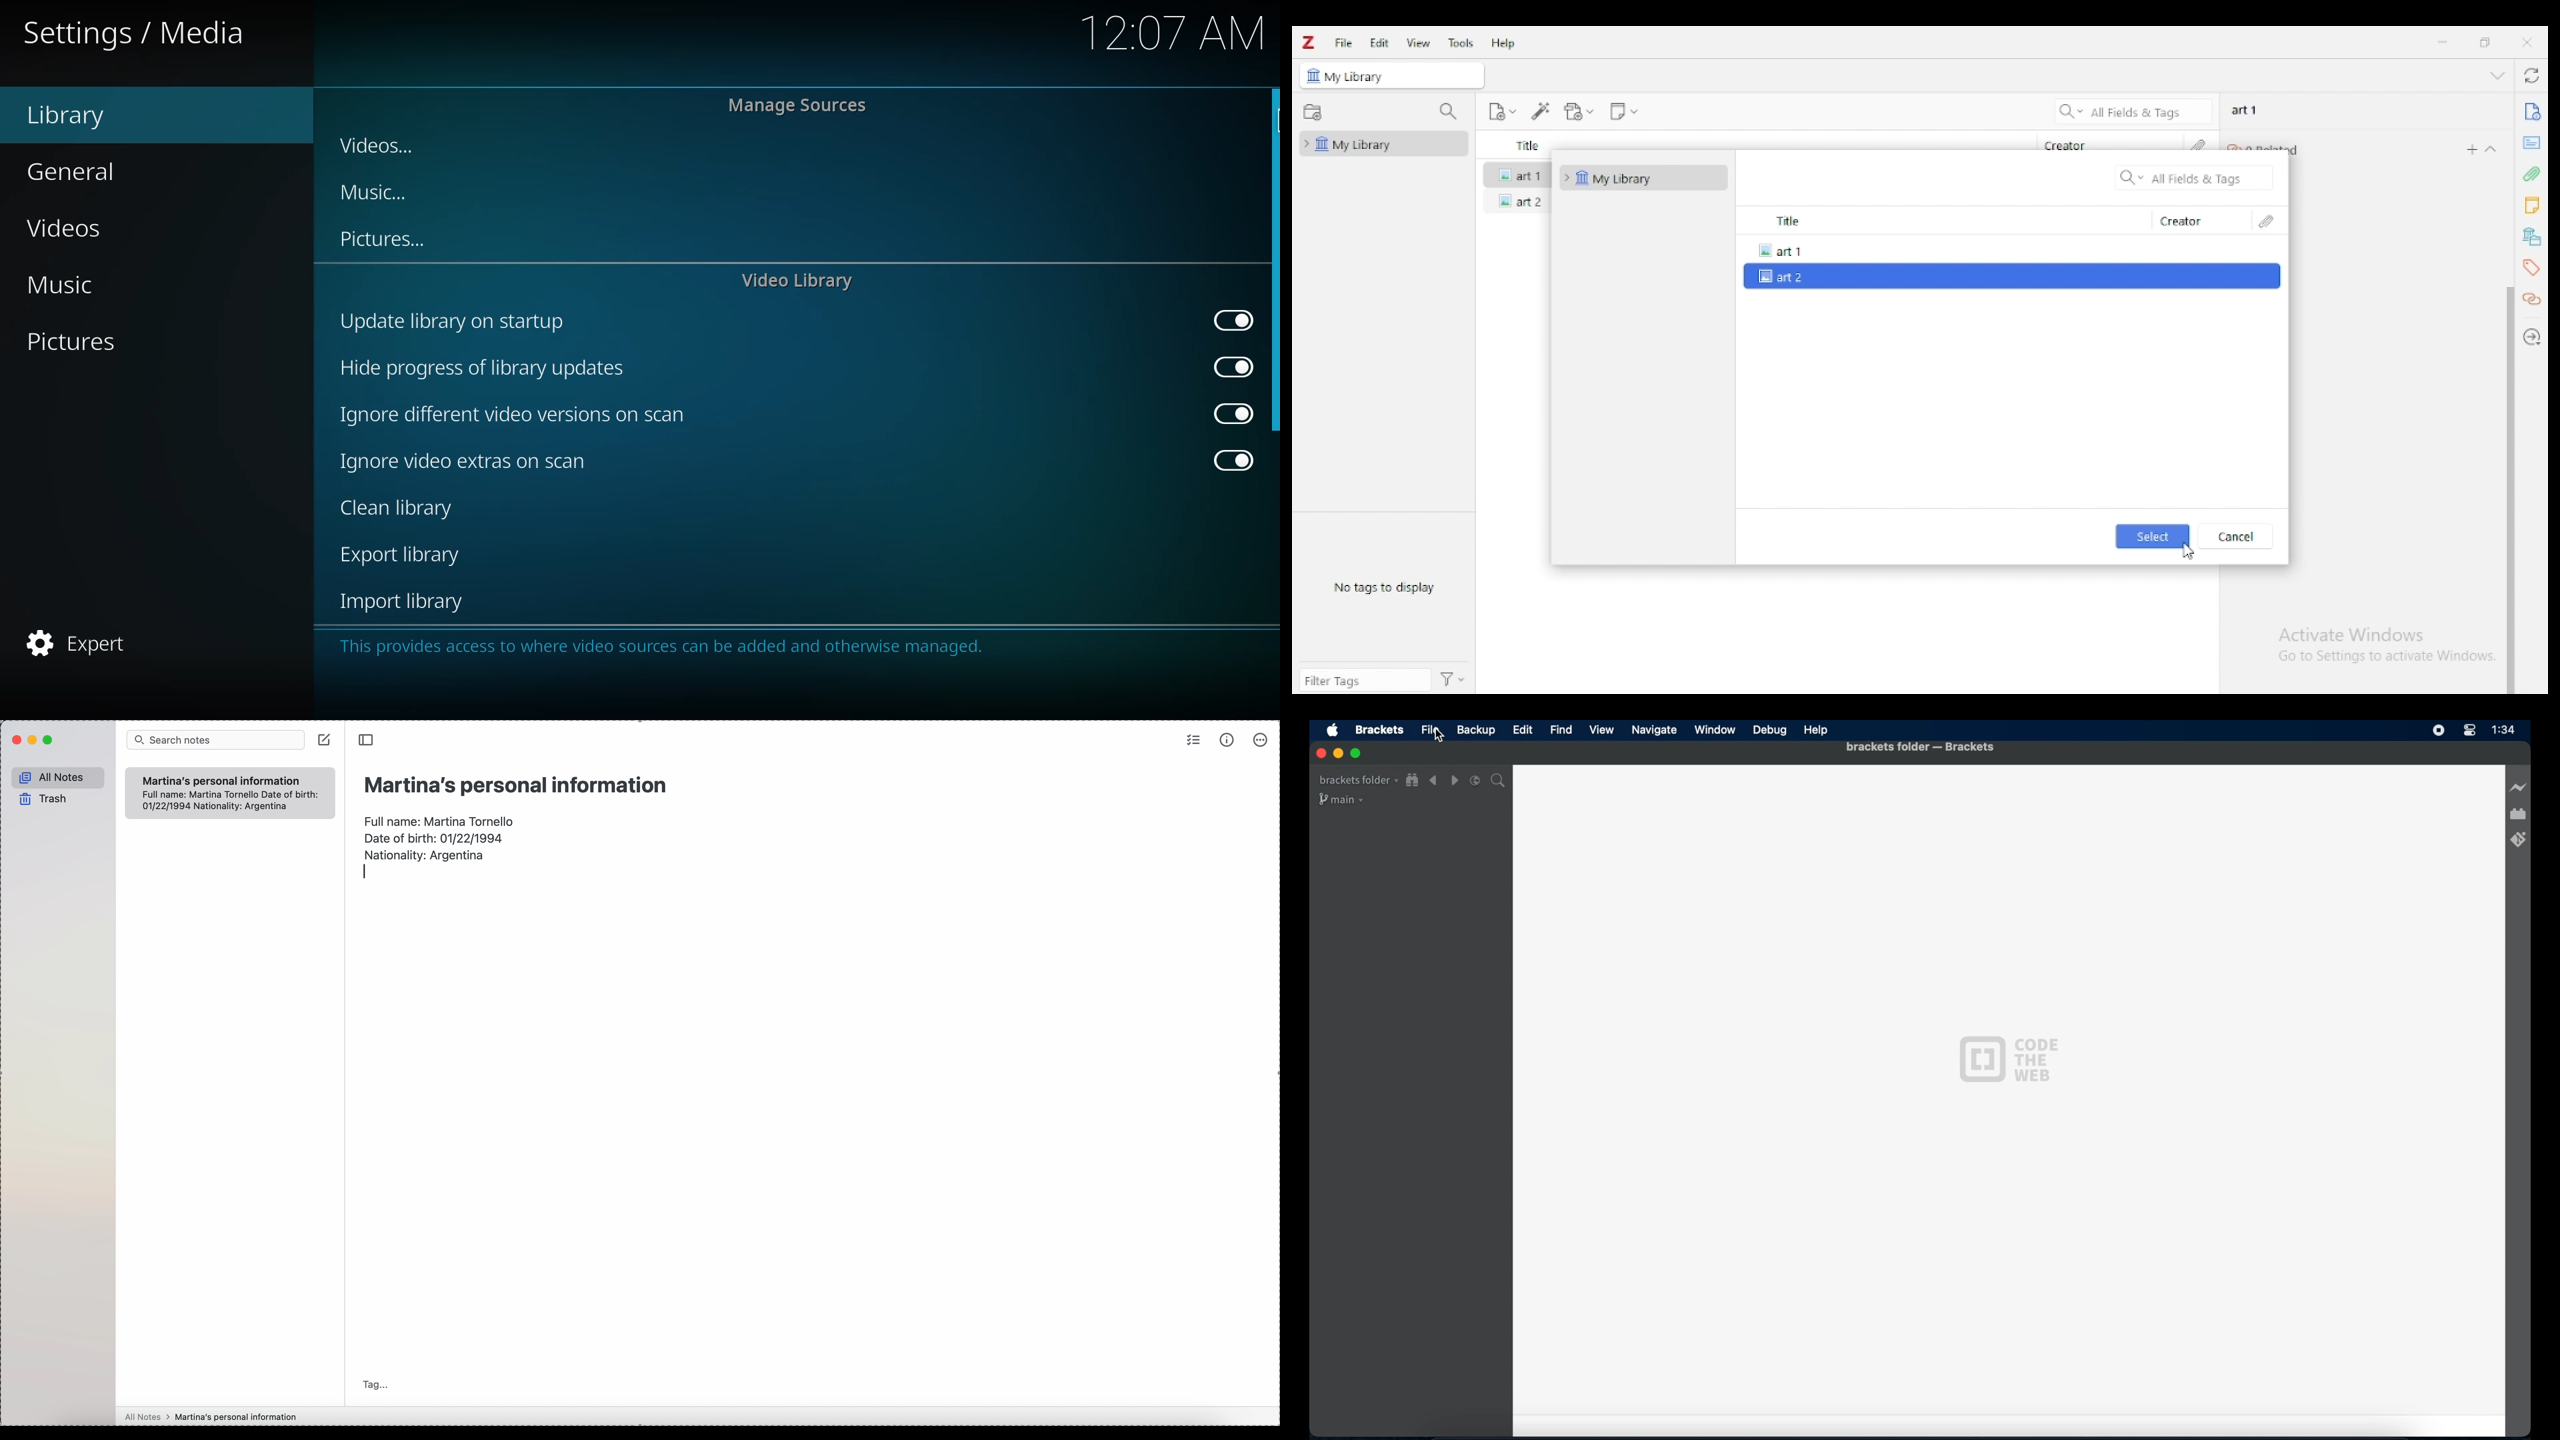 The height and width of the screenshot is (1456, 2576). I want to click on Scroll Bar, so click(1272, 262).